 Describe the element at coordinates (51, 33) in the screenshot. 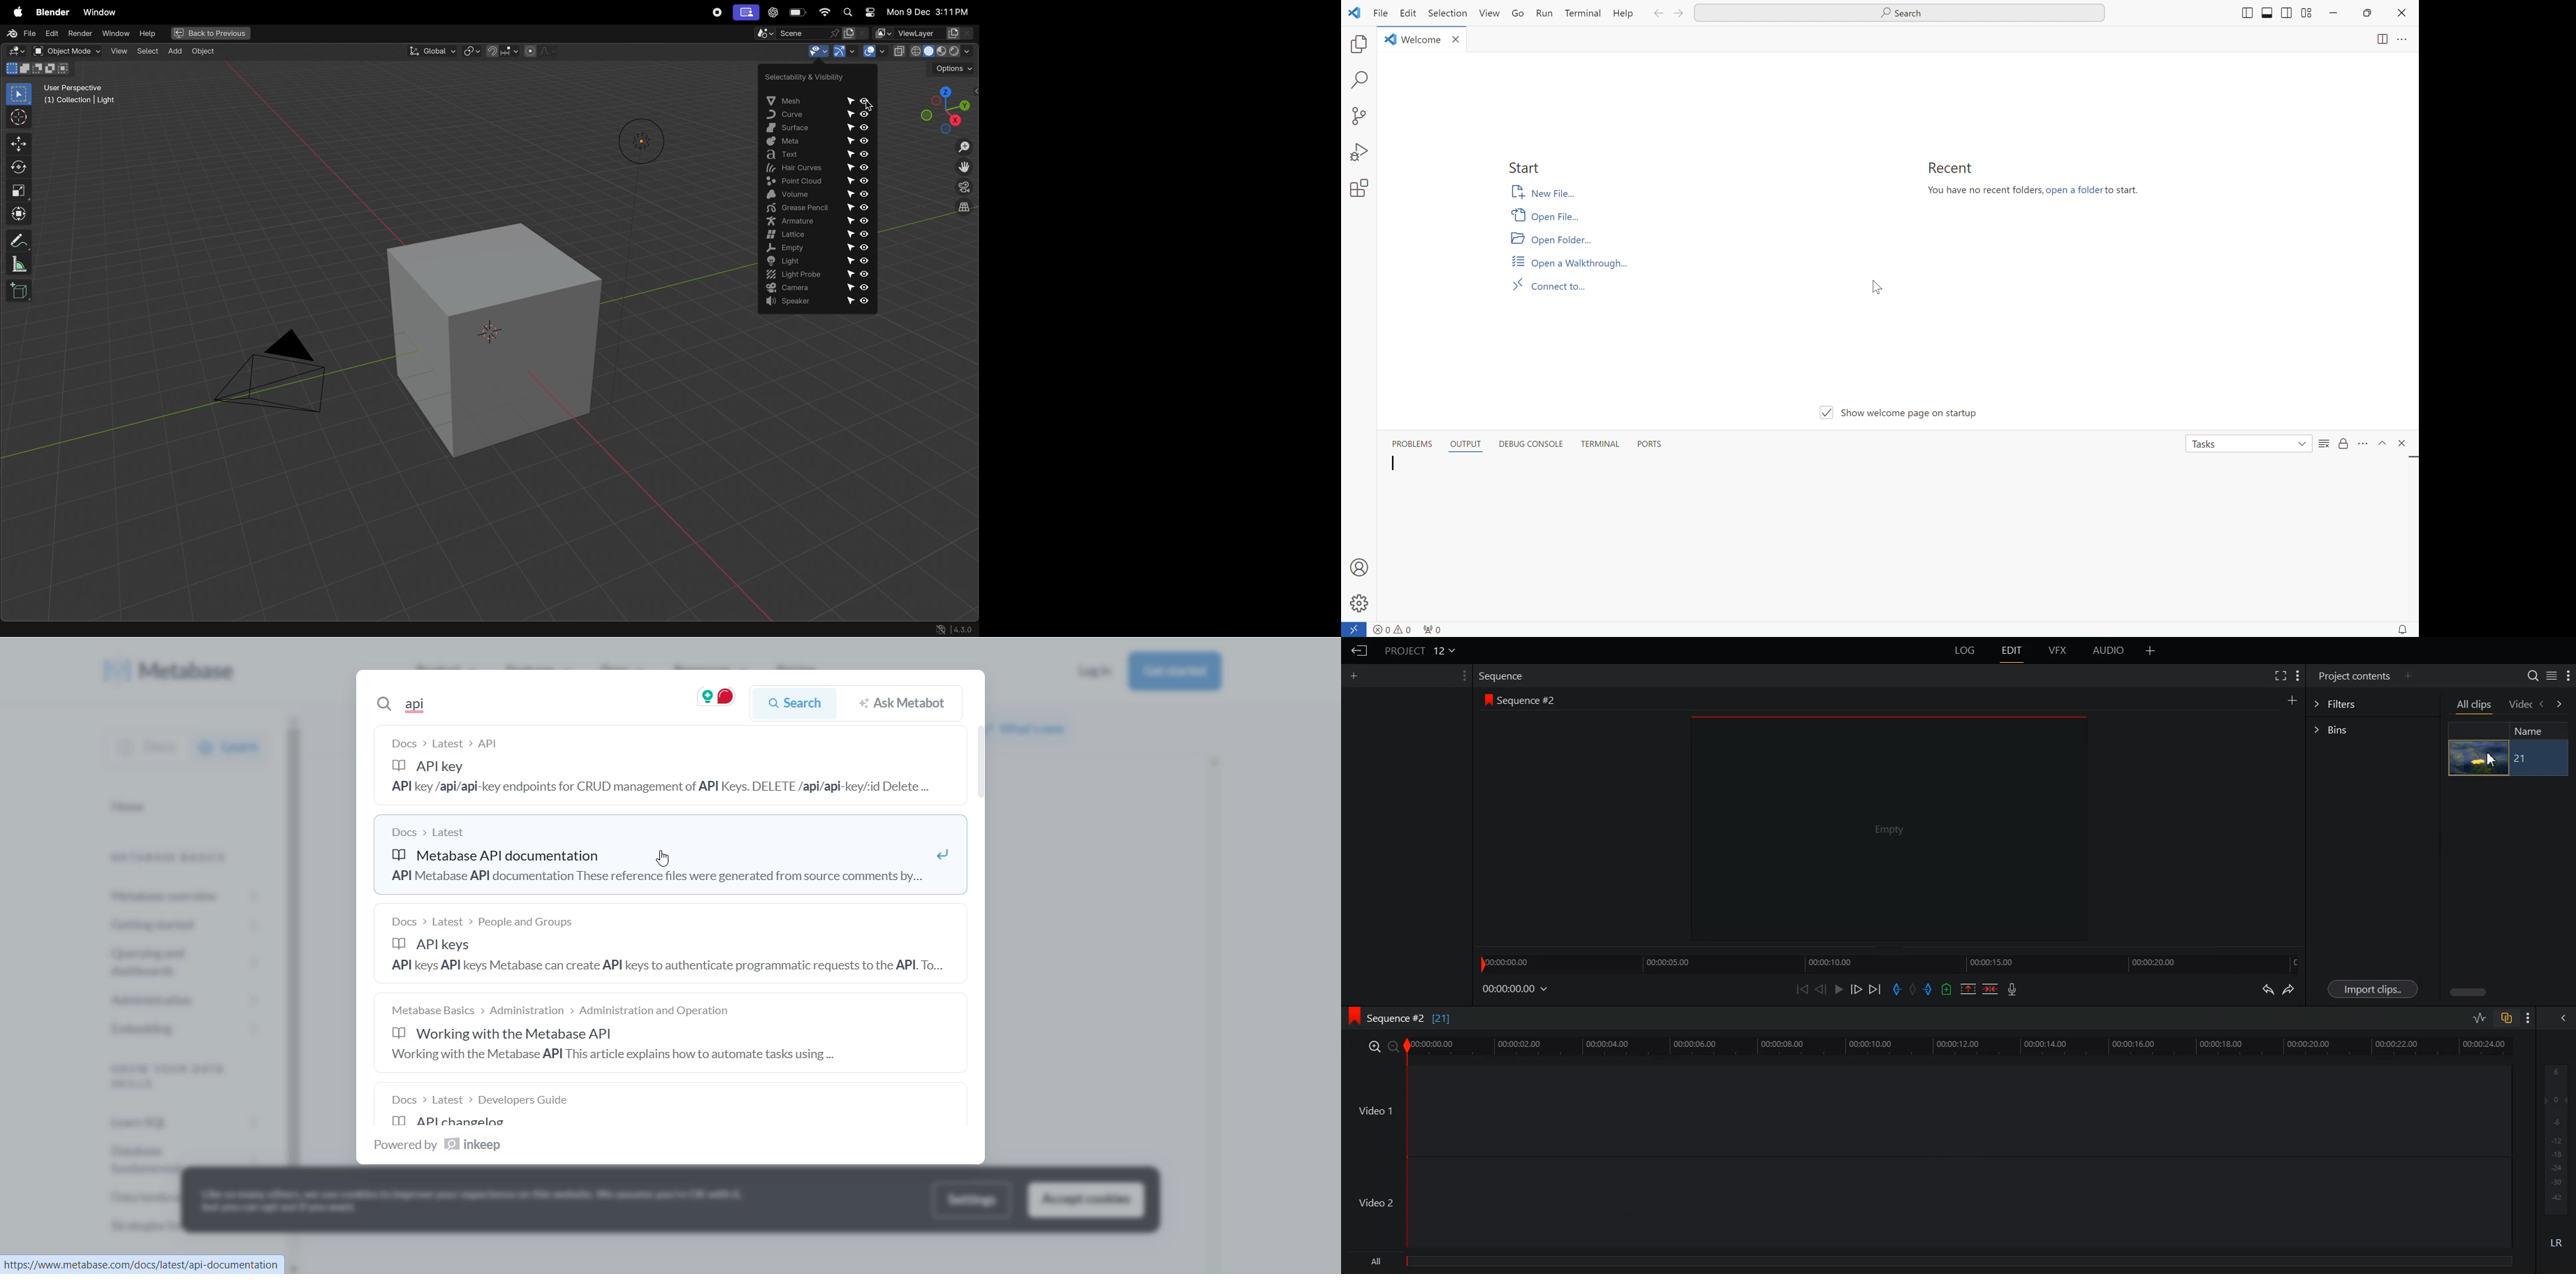

I see `edit` at that location.